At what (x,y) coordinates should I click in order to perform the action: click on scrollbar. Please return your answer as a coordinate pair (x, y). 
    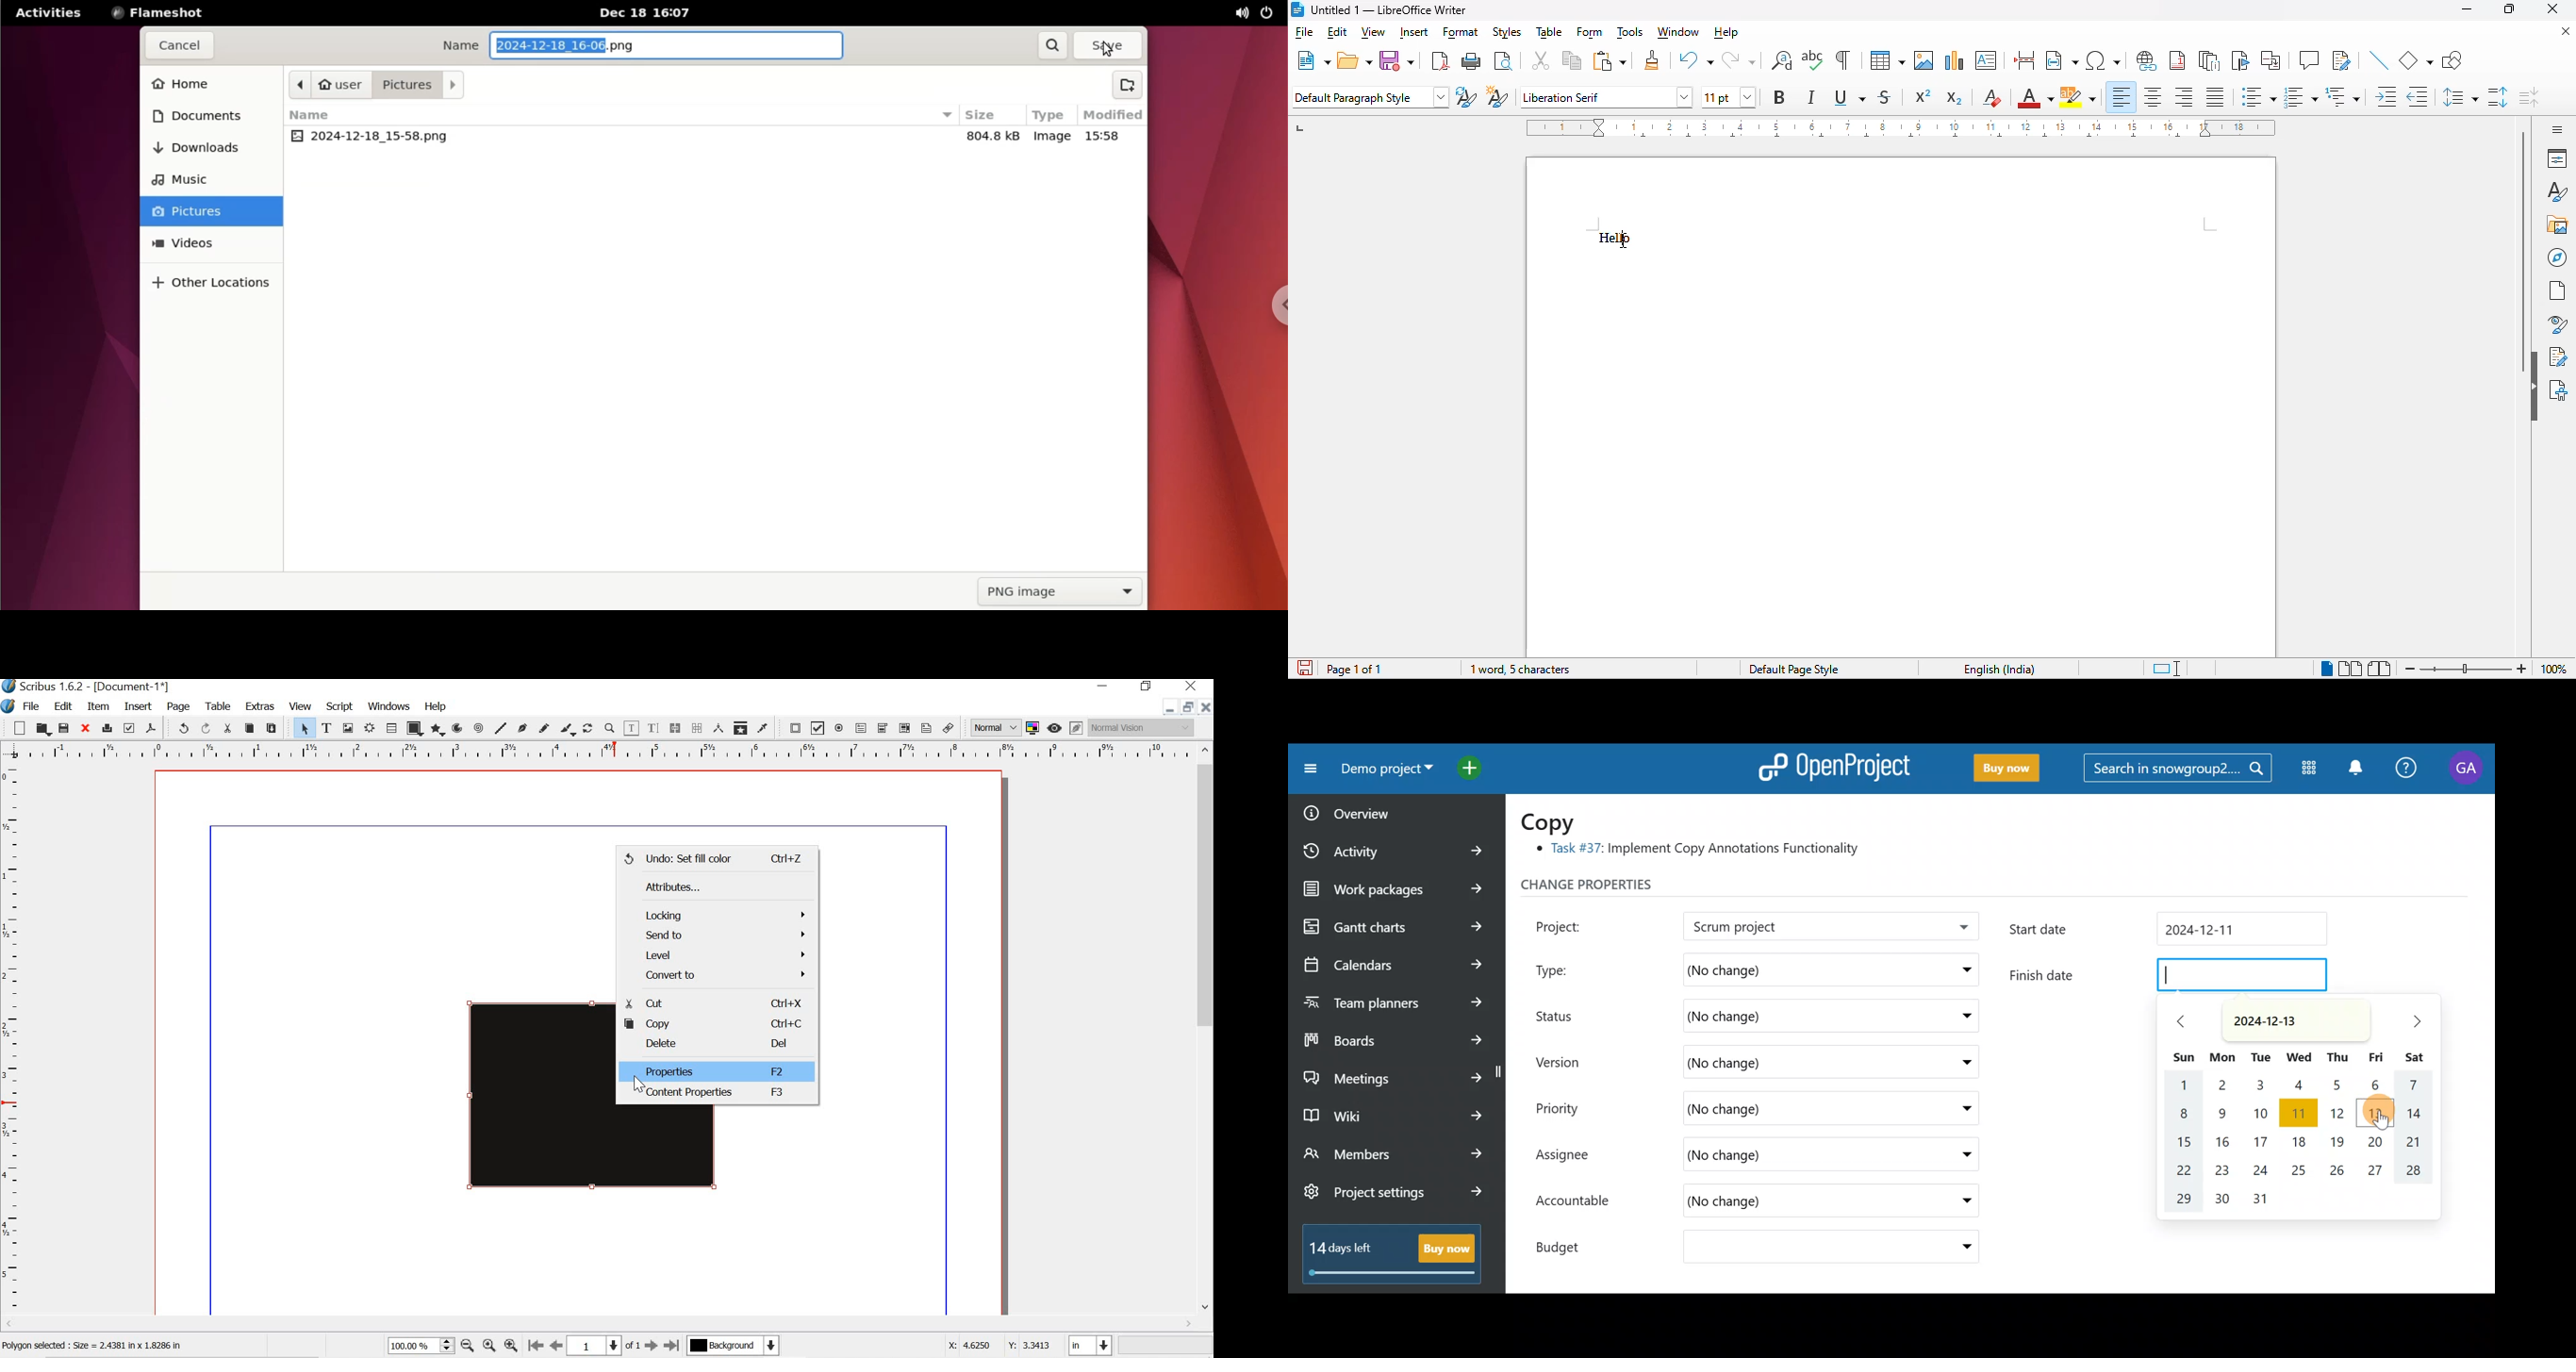
    Looking at the image, I should click on (1206, 1036).